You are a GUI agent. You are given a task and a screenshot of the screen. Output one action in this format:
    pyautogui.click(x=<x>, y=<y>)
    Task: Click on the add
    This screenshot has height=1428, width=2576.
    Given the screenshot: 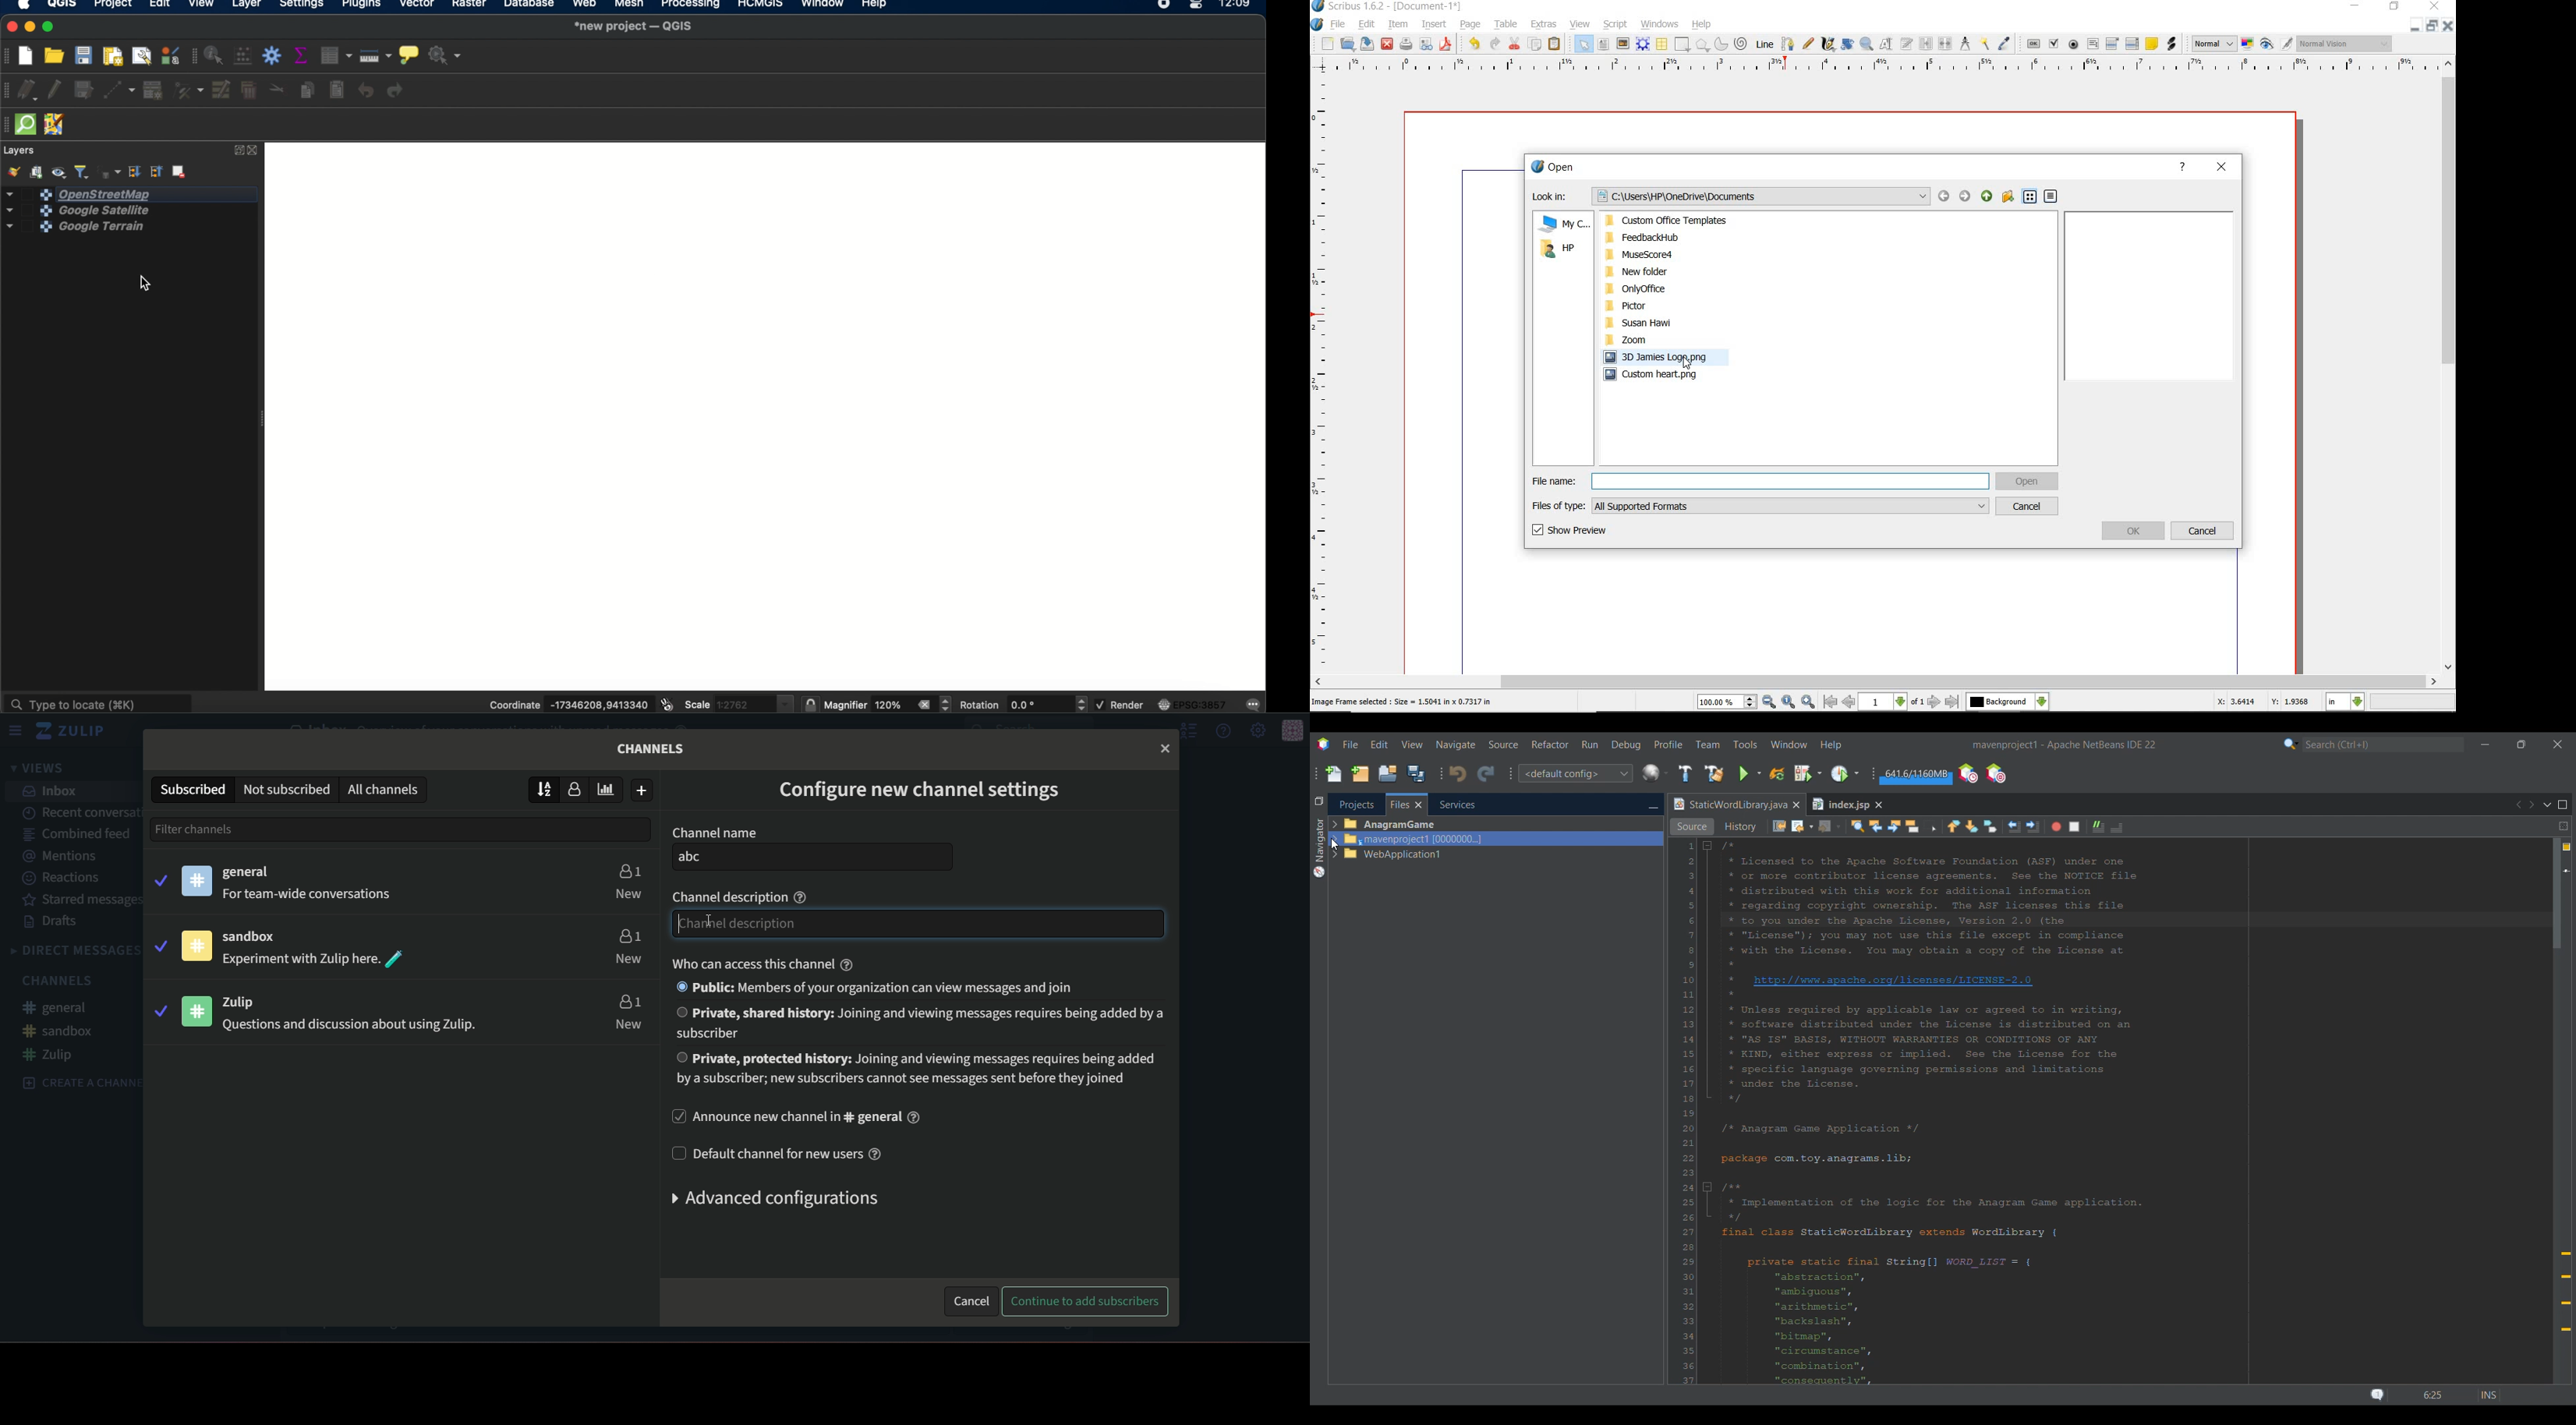 What is the action you would take?
    pyautogui.click(x=643, y=791)
    